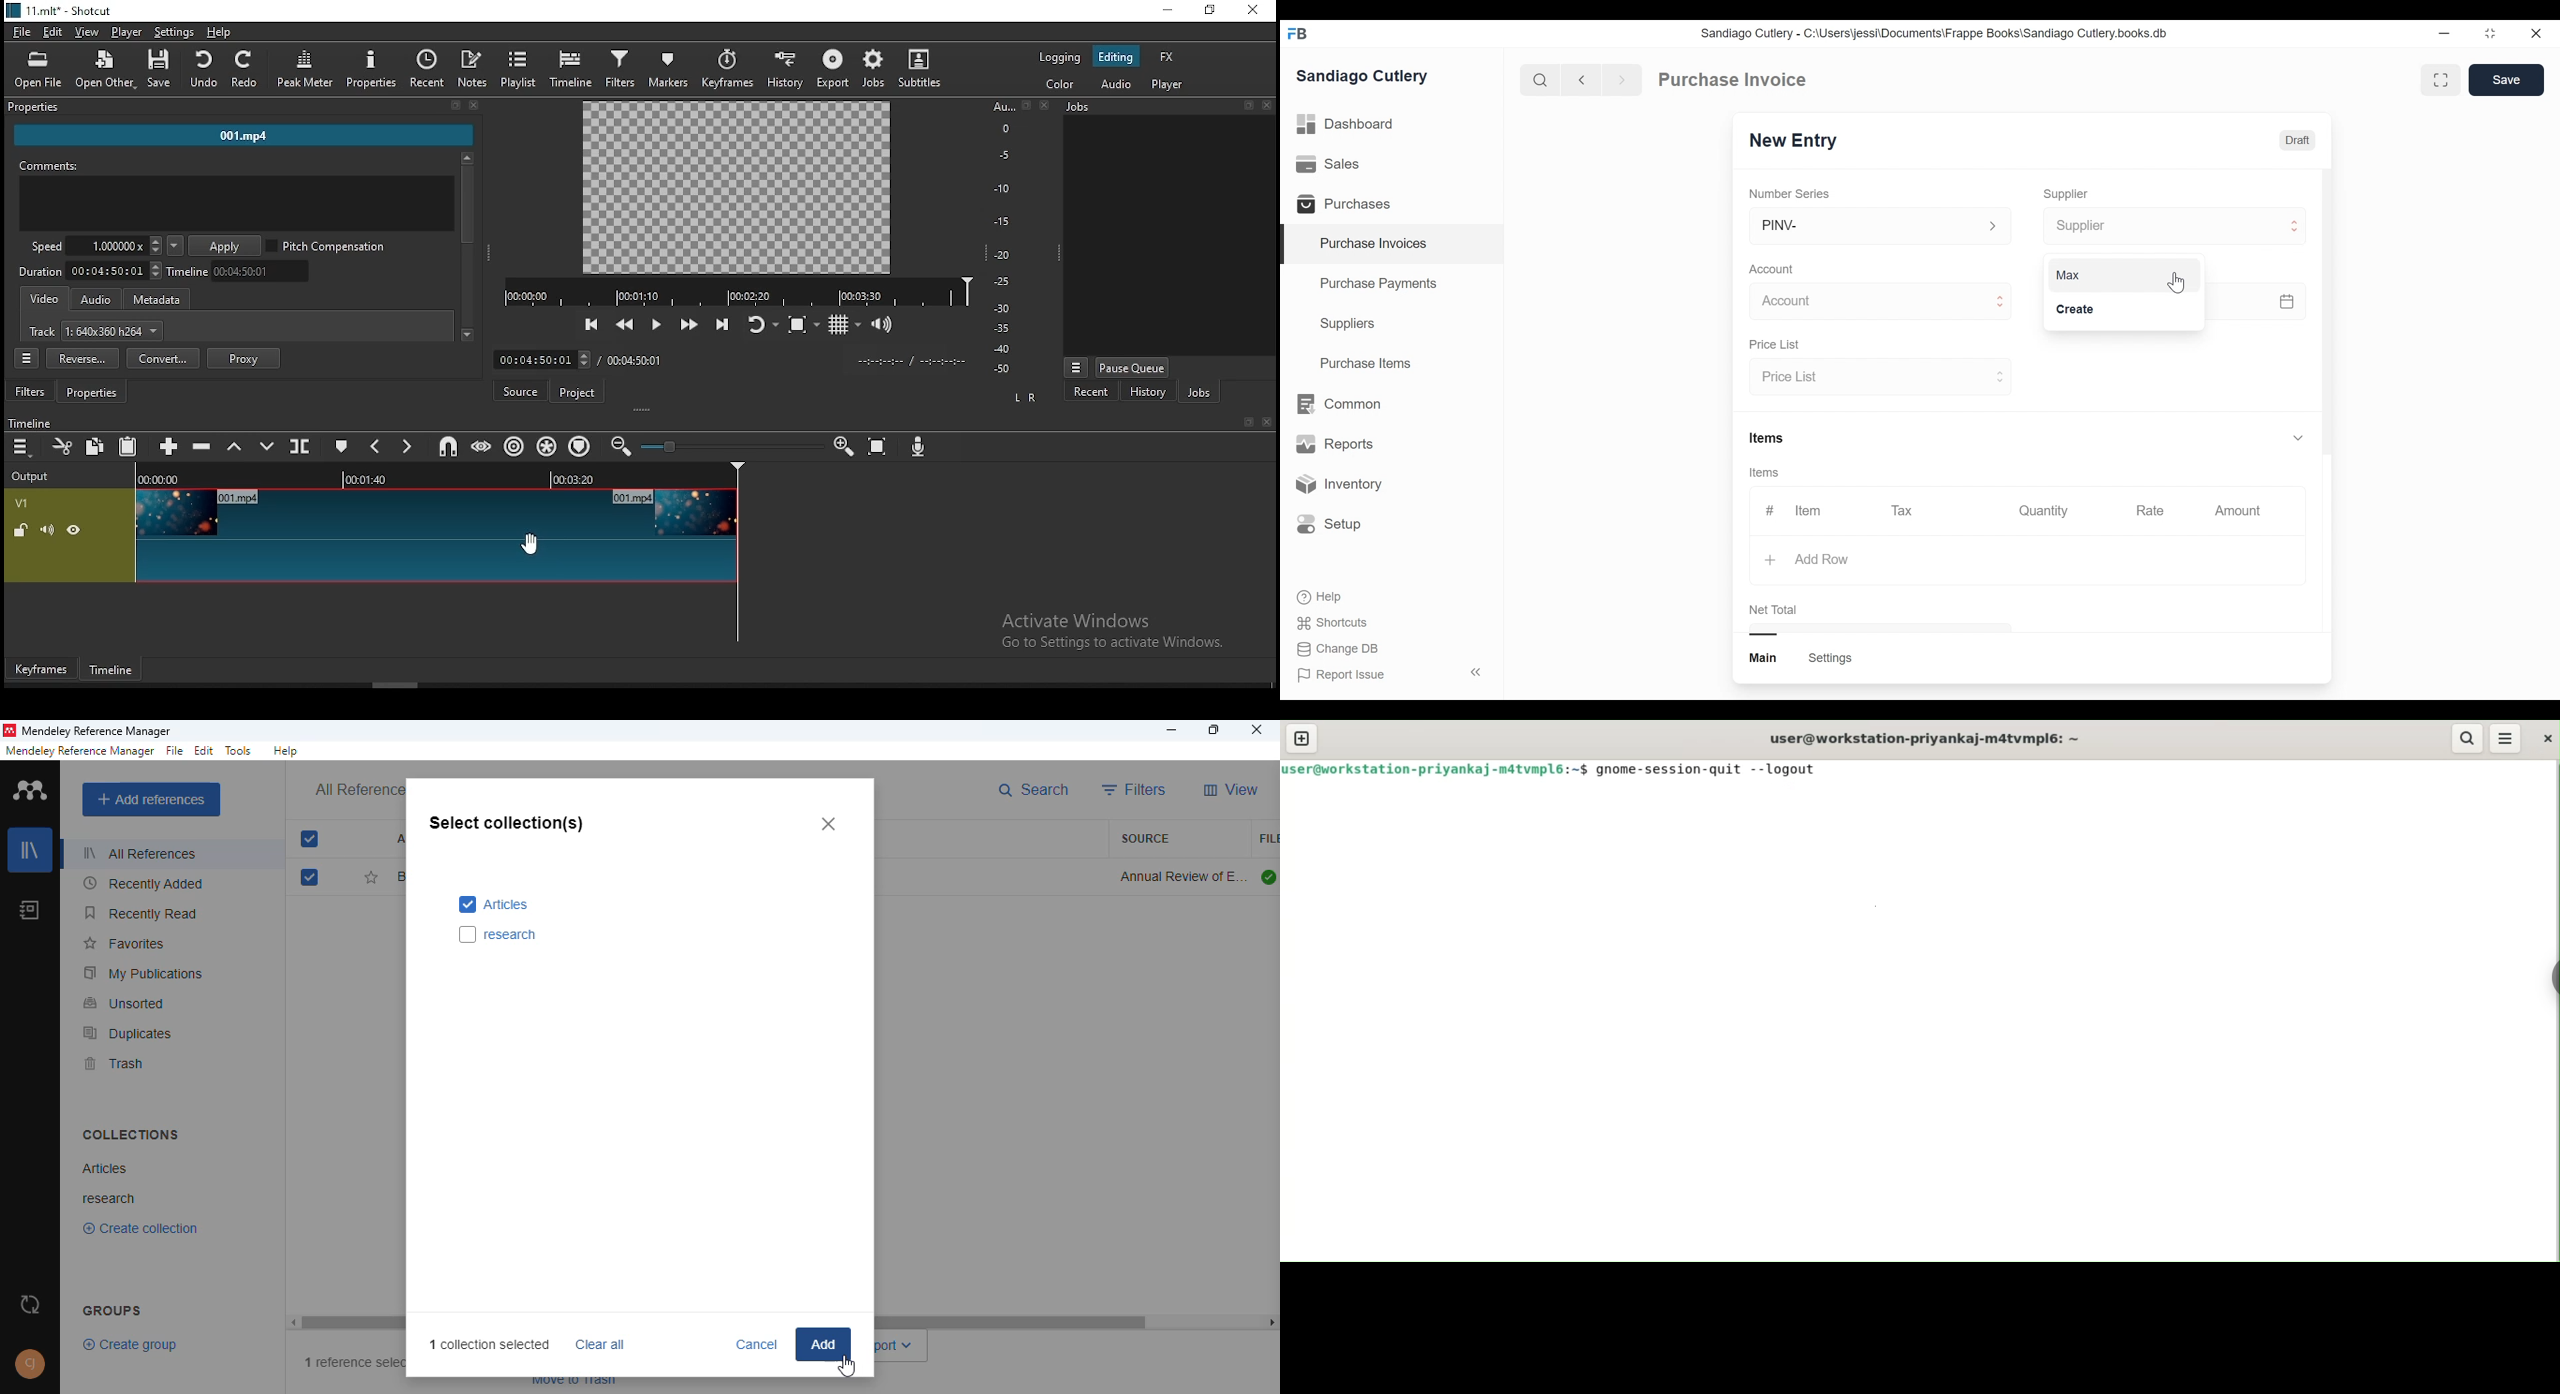 The height and width of the screenshot is (1400, 2576). What do you see at coordinates (1348, 324) in the screenshot?
I see `Suppliers` at bounding box center [1348, 324].